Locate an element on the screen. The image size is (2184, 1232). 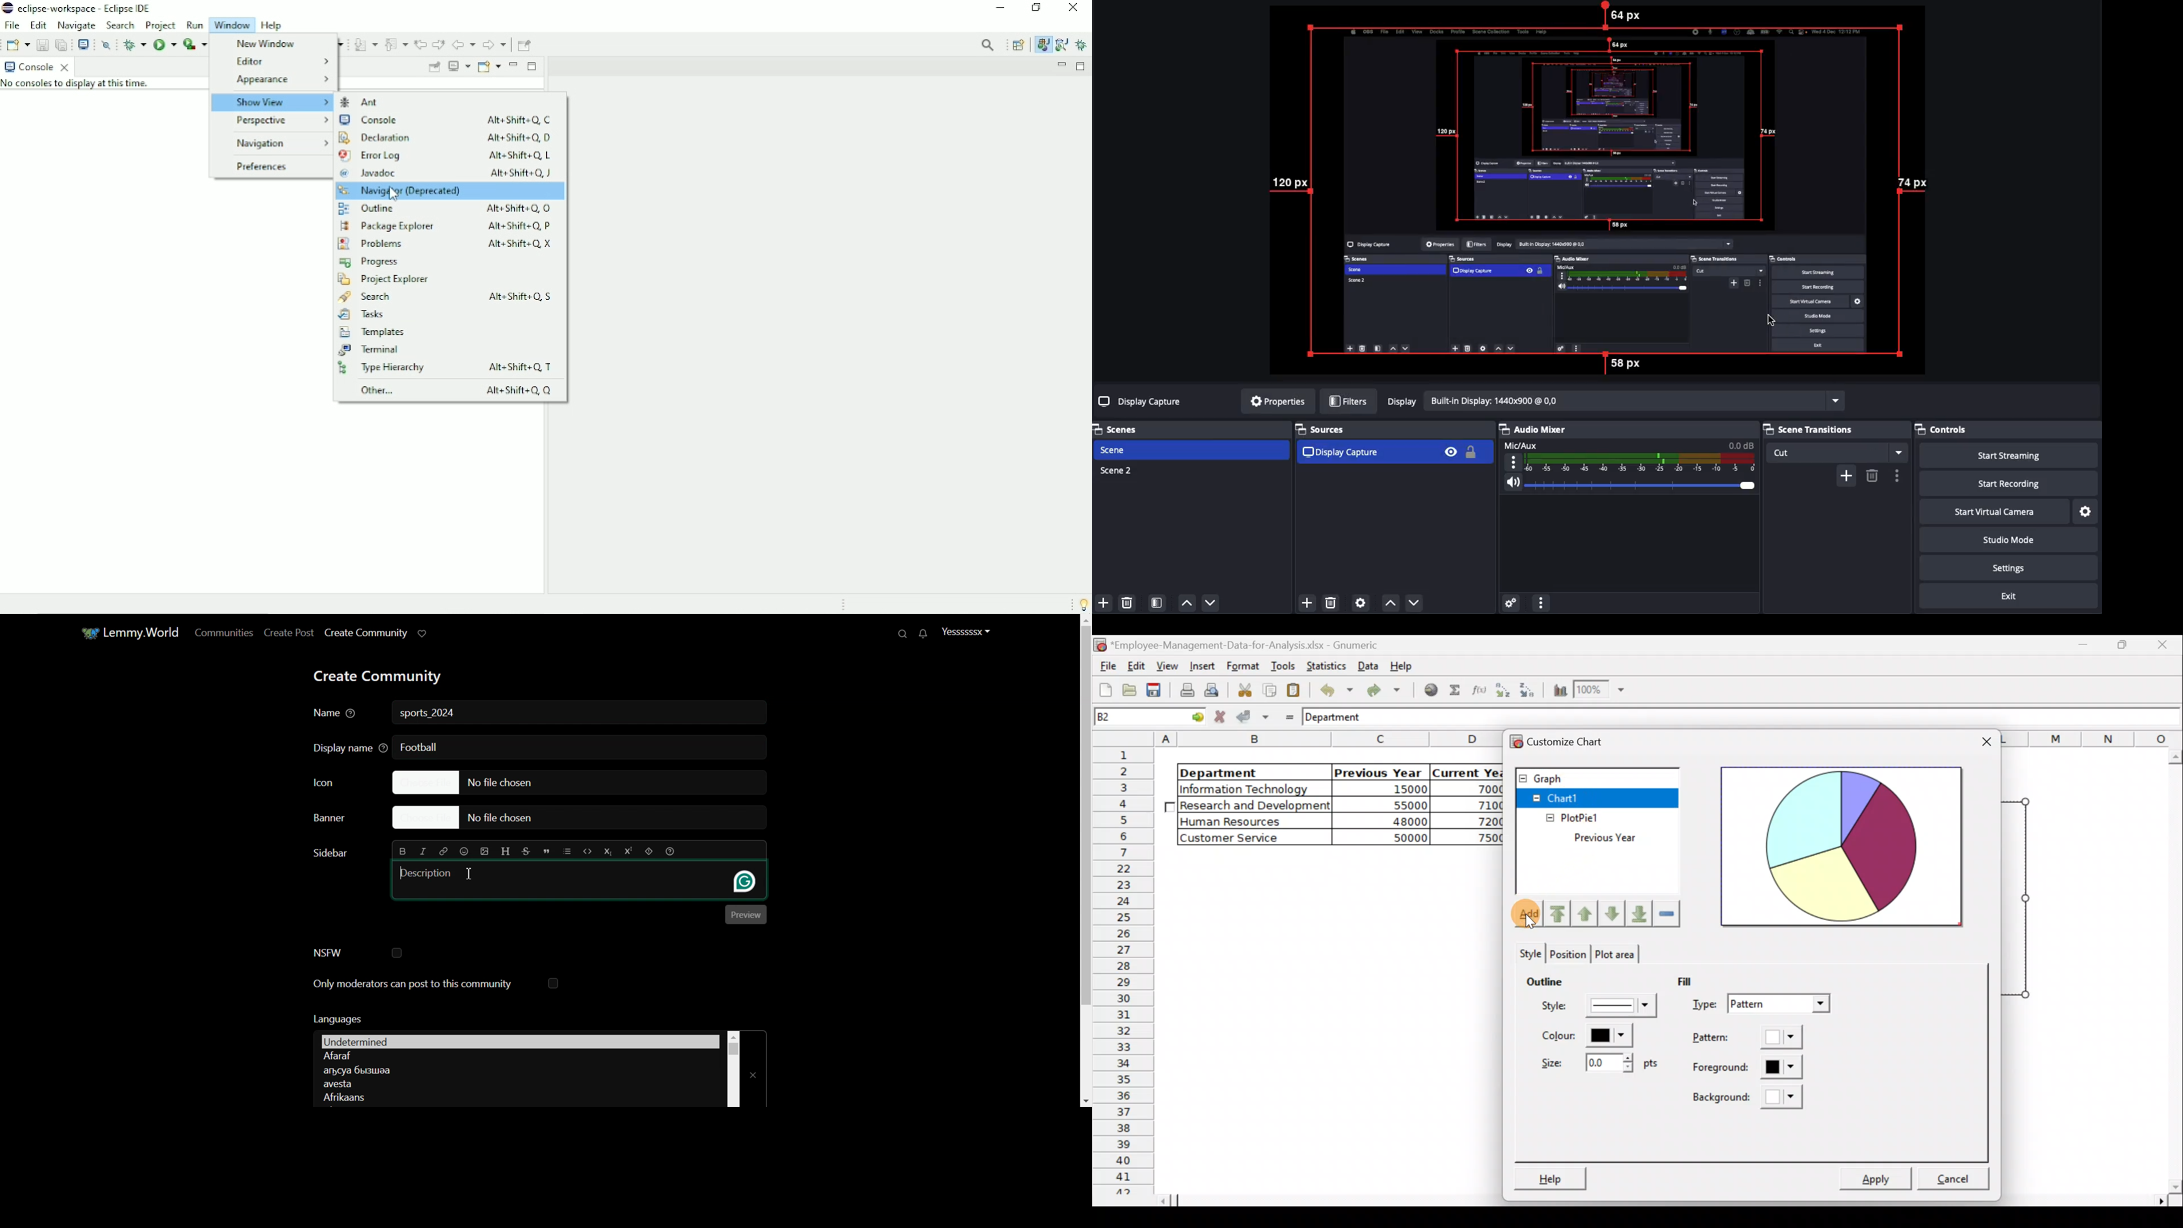
Up is located at coordinates (1388, 600).